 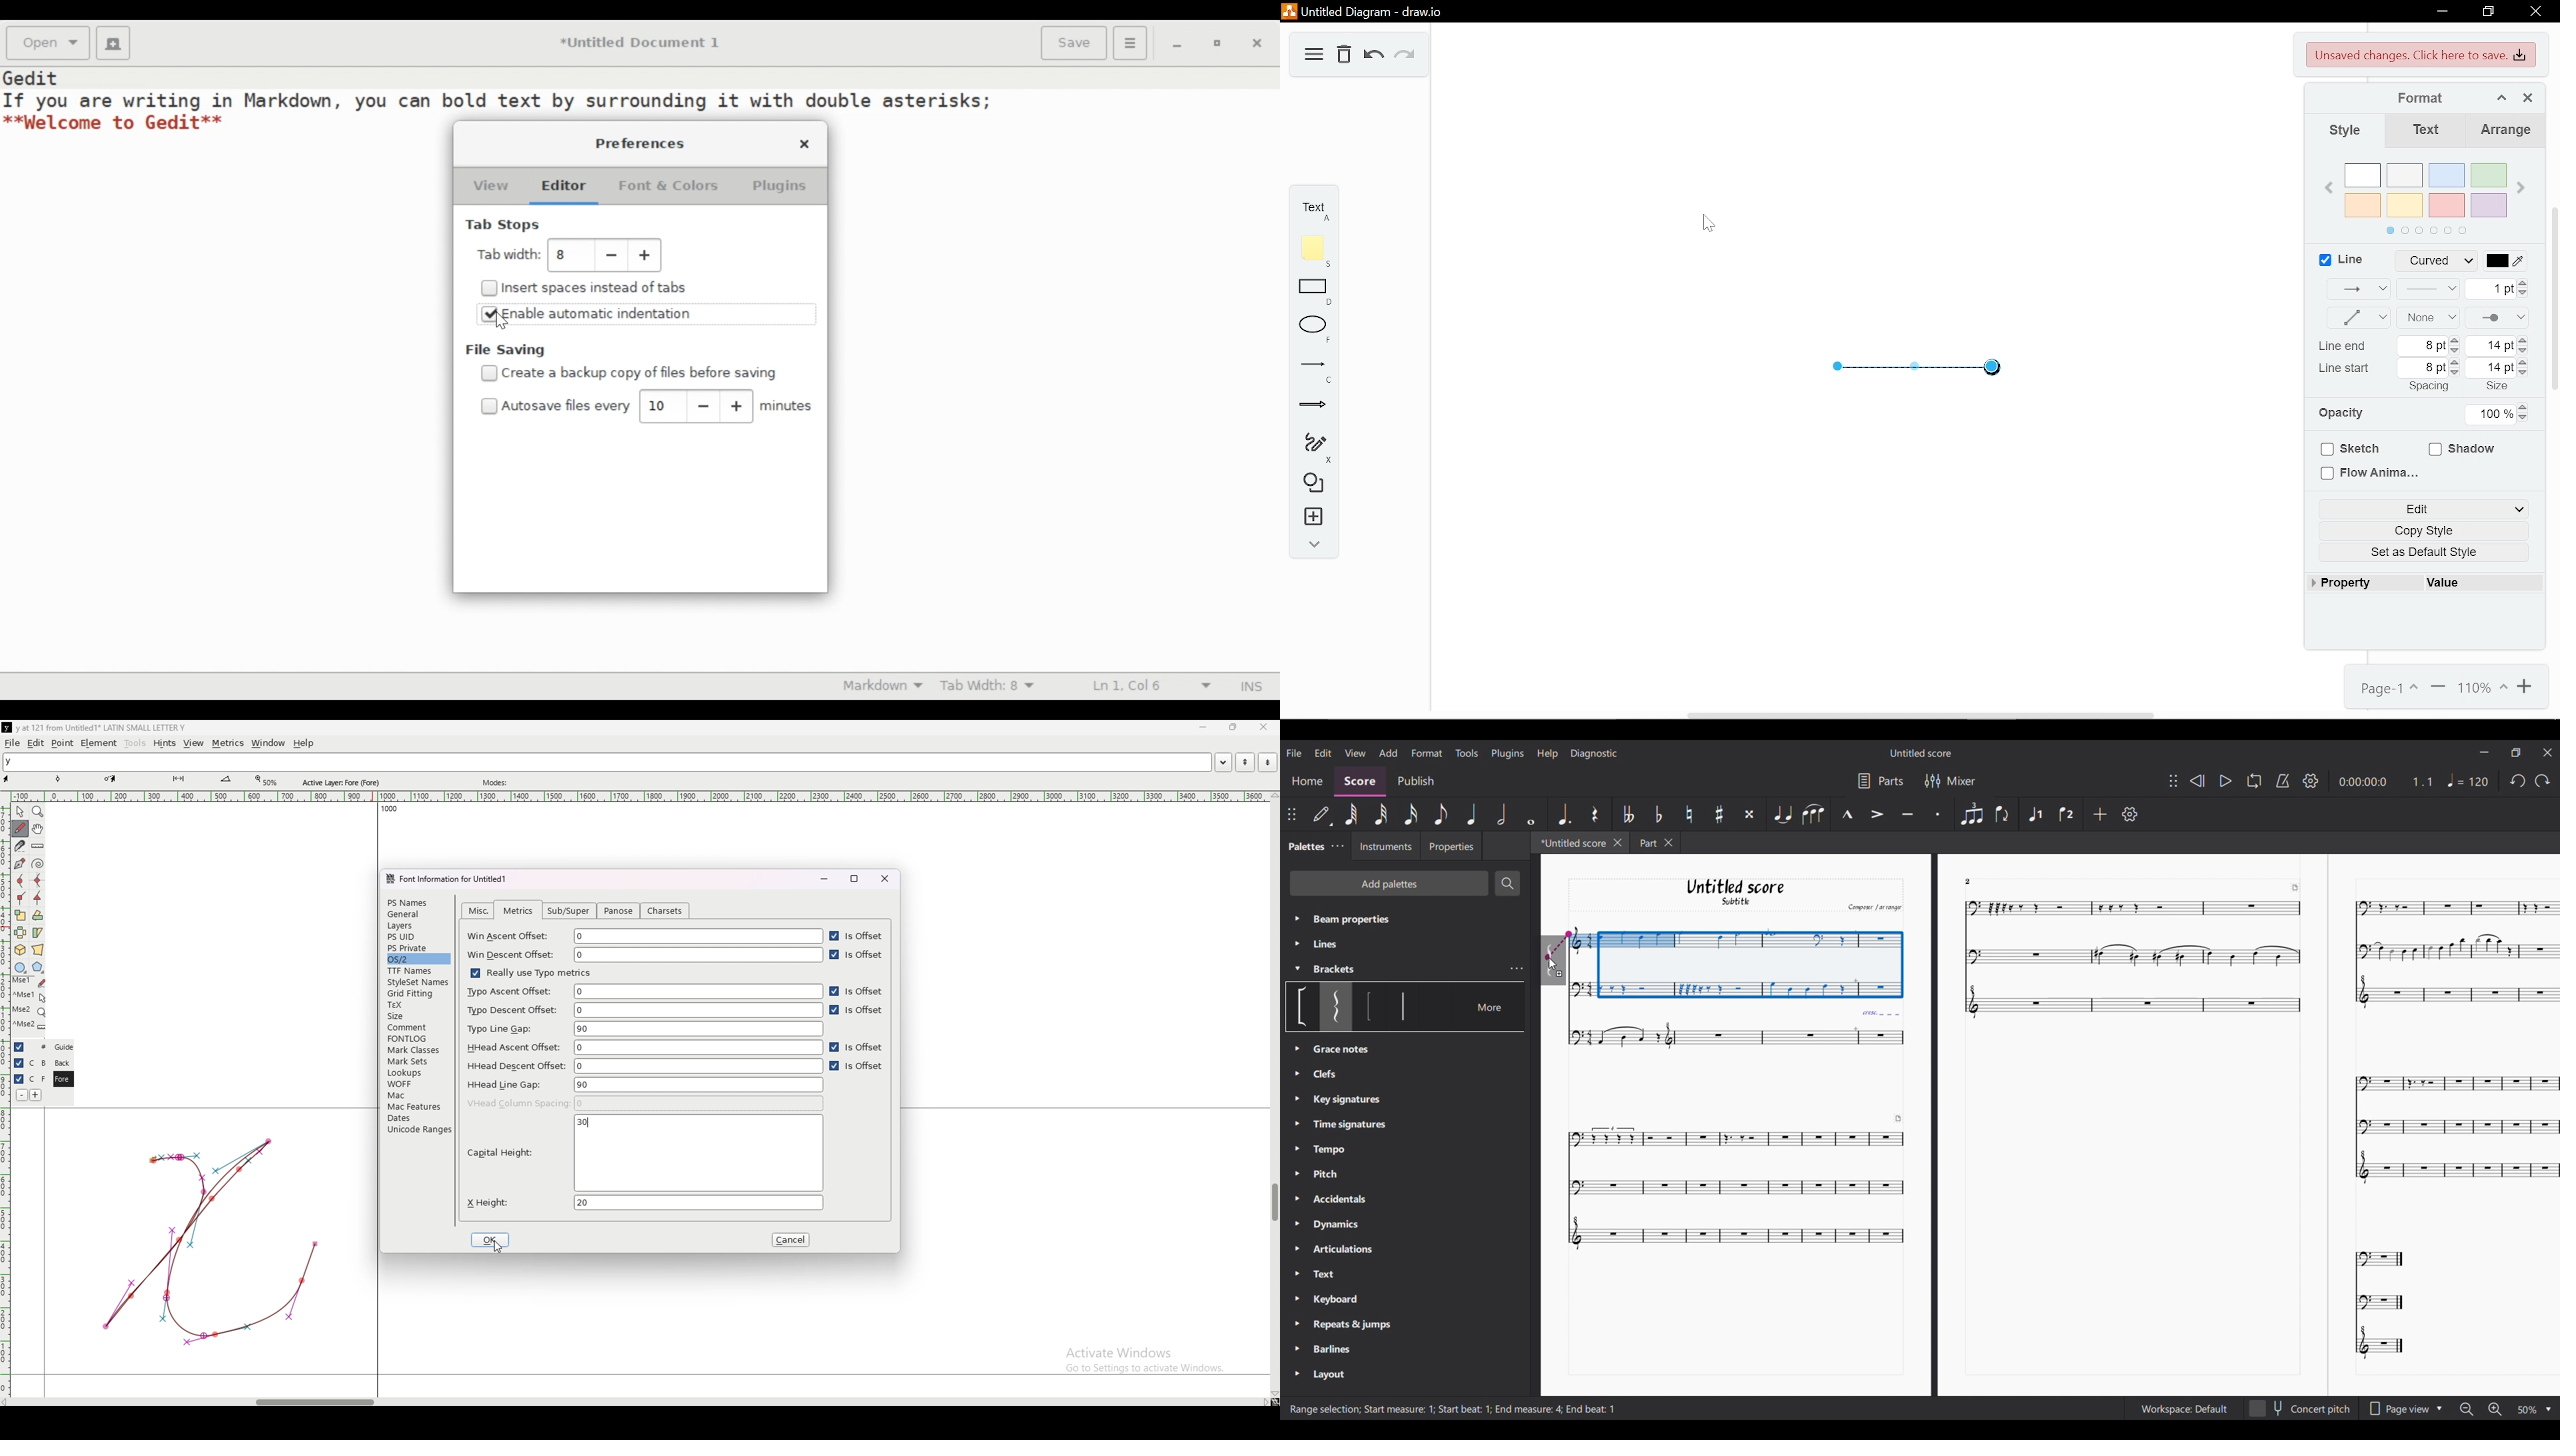 I want to click on 64th note, so click(x=1353, y=815).